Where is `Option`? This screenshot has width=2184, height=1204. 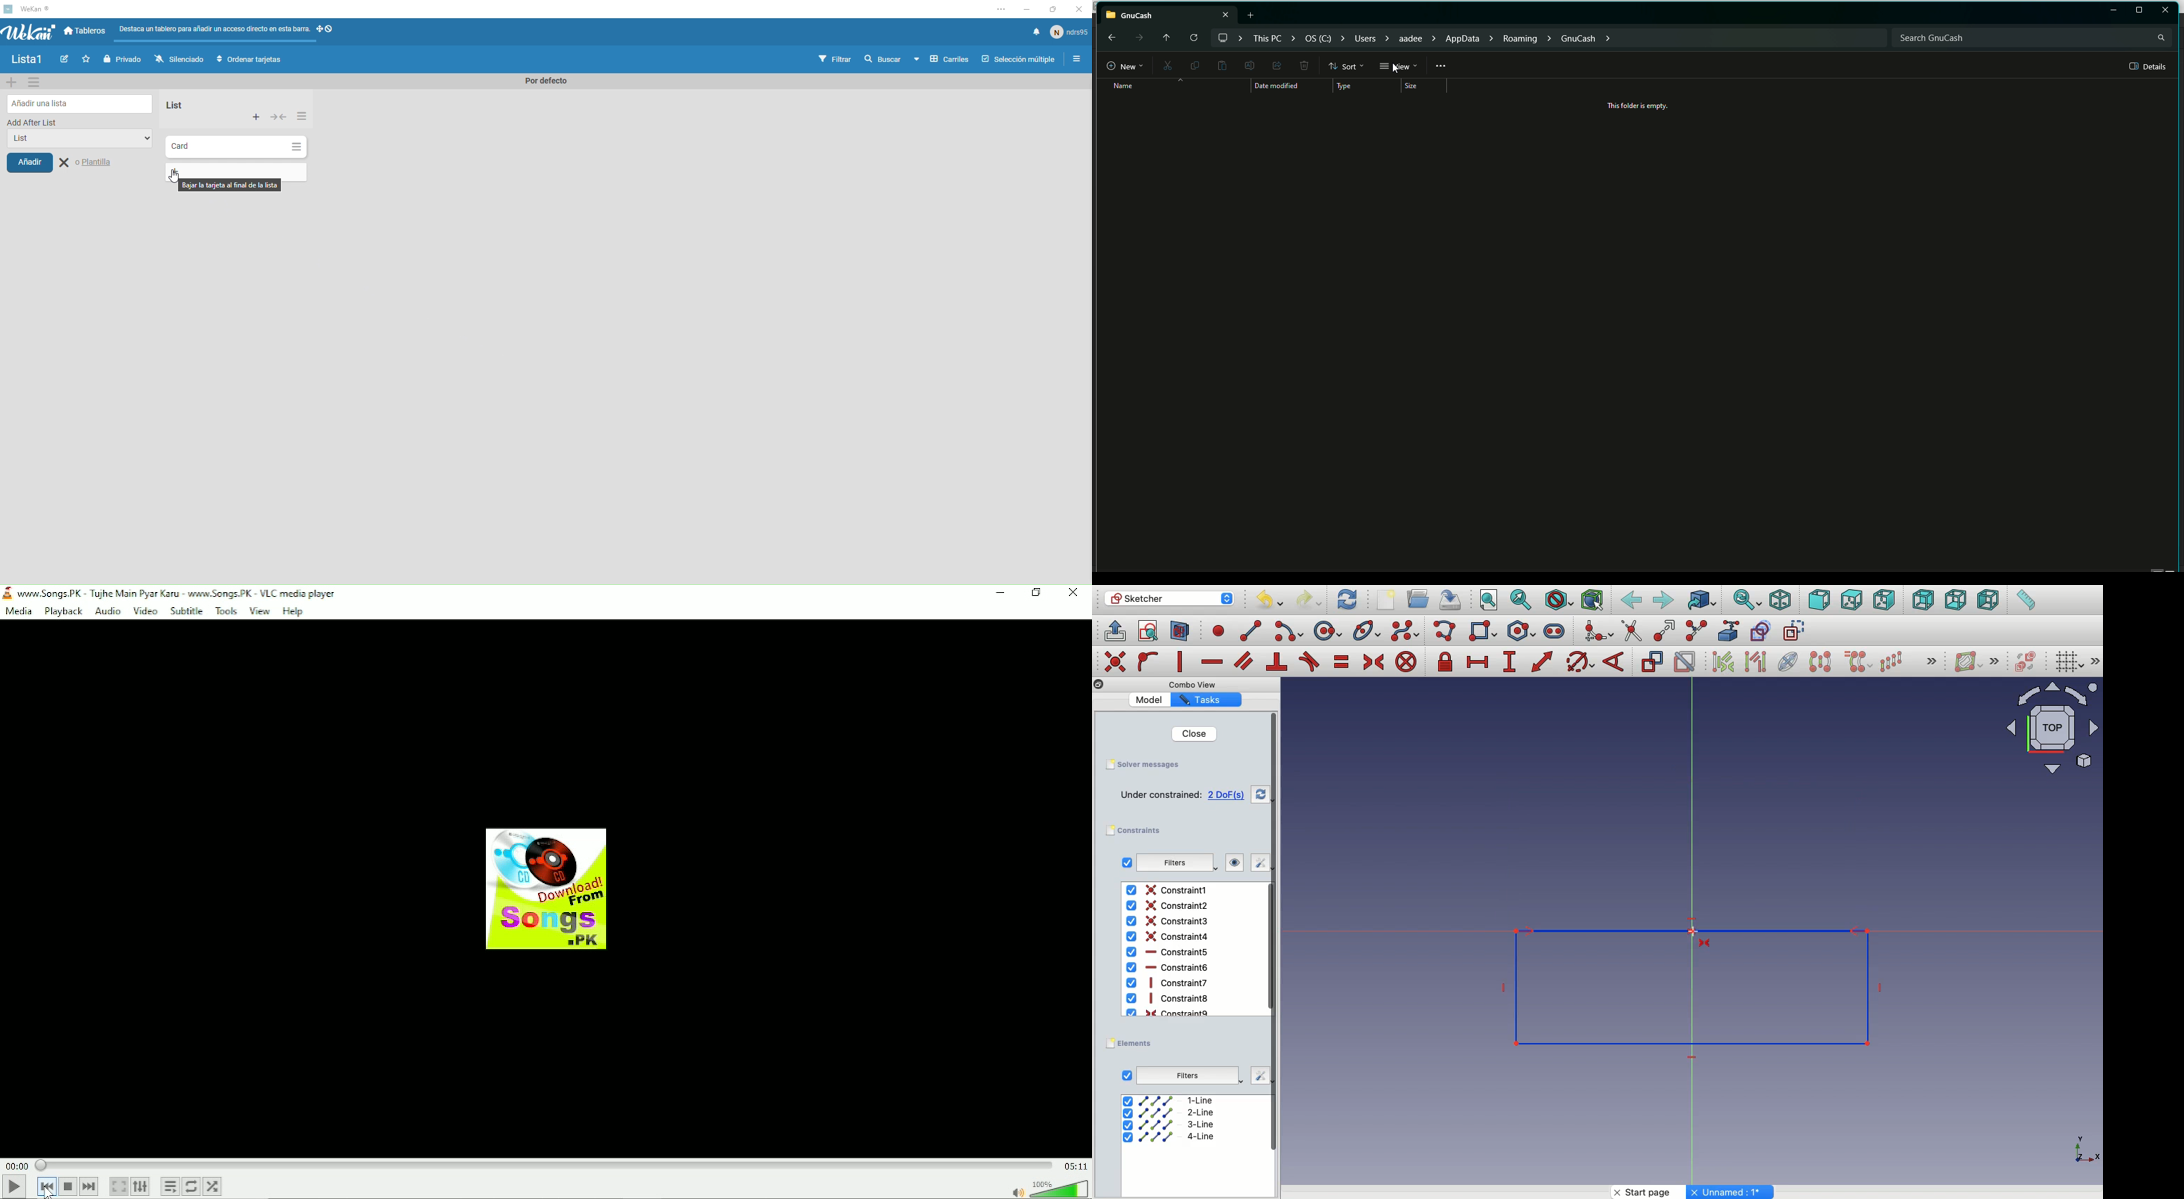 Option is located at coordinates (1441, 66).